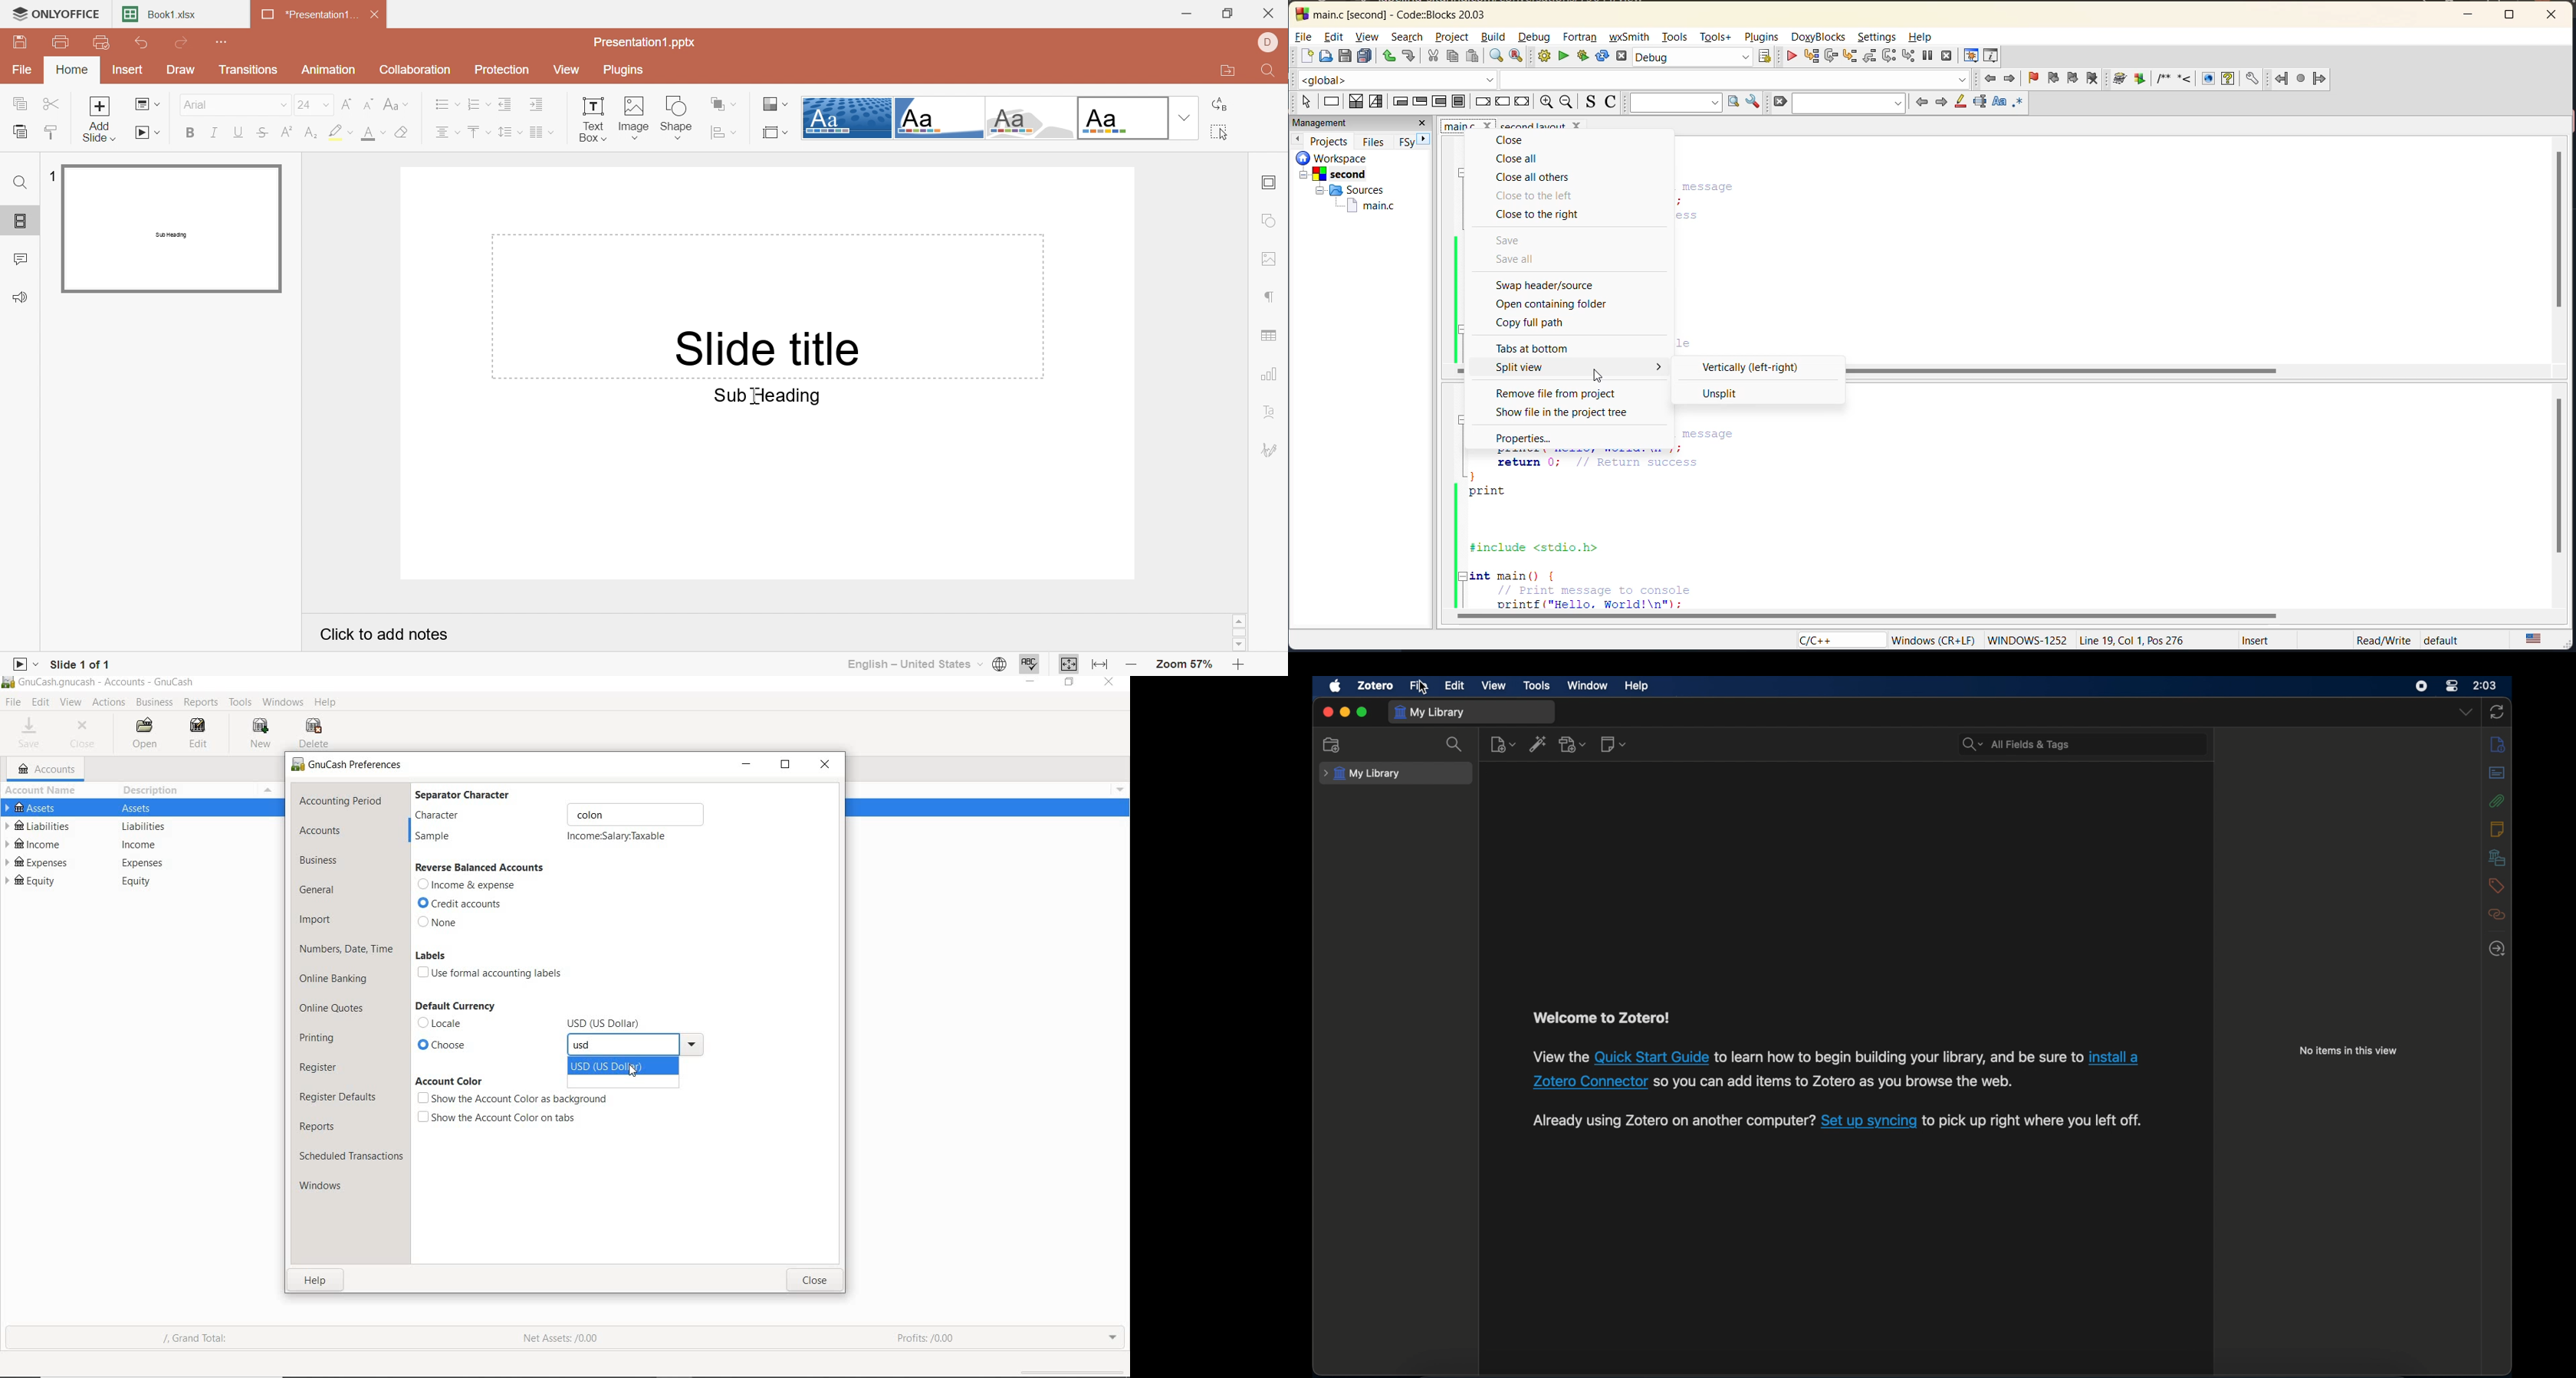 The height and width of the screenshot is (1400, 2576). I want to click on dropdown, so click(2467, 711).